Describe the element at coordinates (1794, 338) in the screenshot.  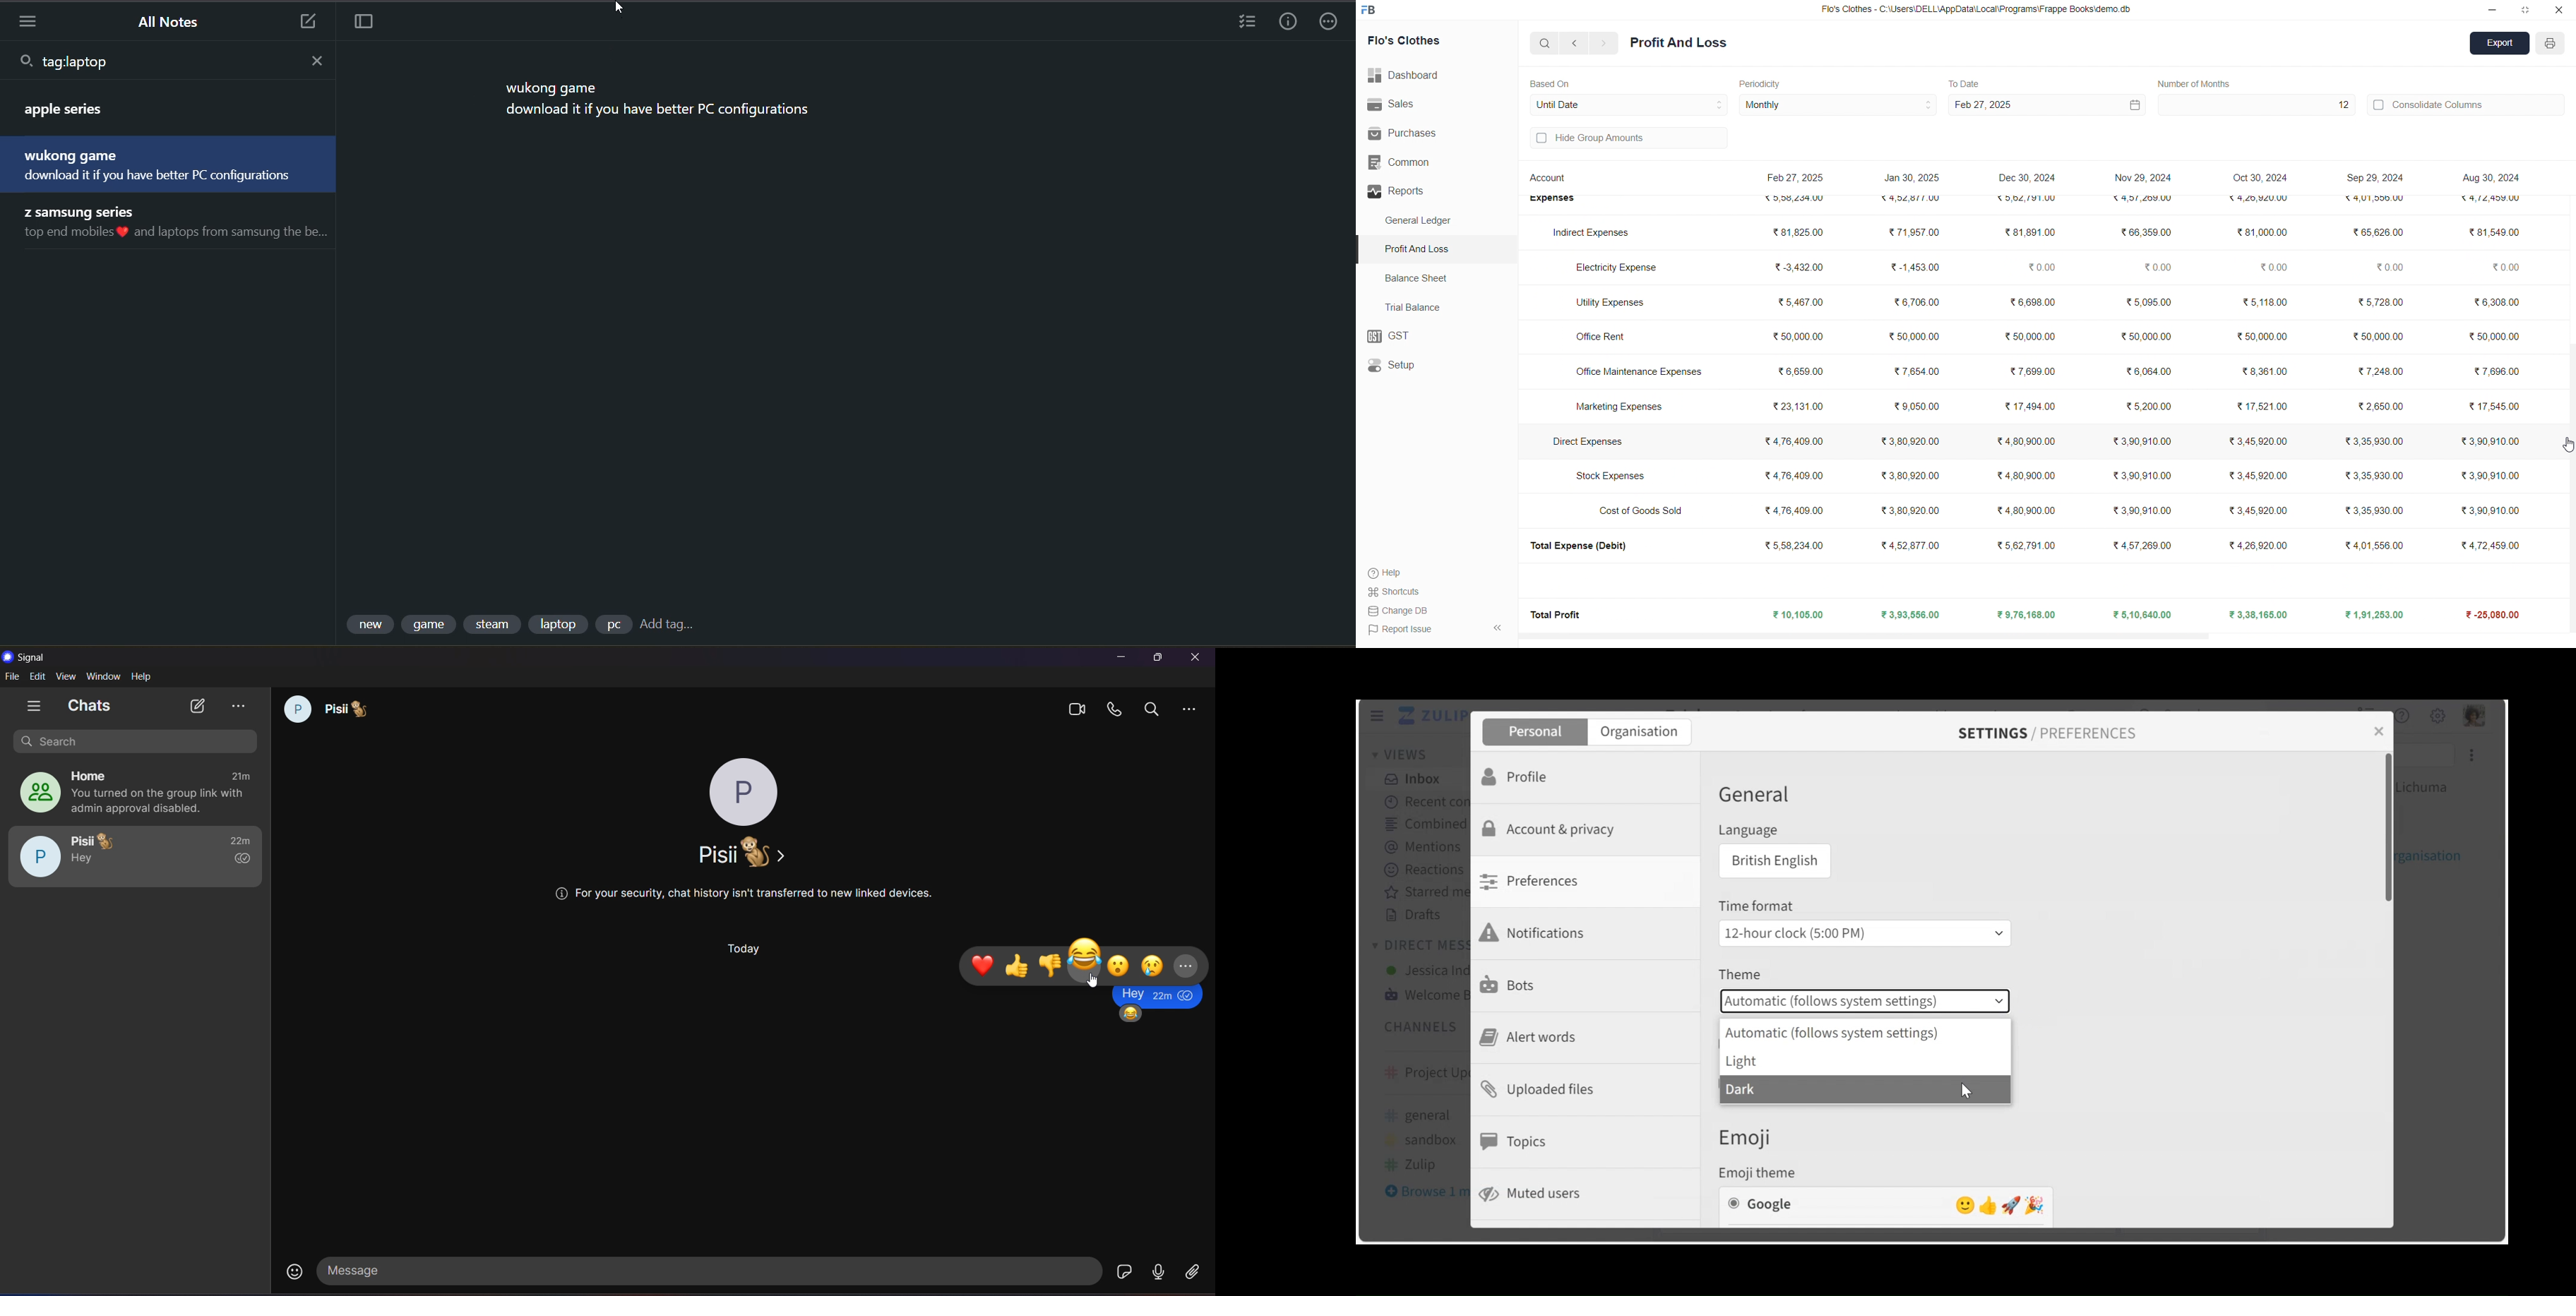
I see `₹50,000.00` at that location.